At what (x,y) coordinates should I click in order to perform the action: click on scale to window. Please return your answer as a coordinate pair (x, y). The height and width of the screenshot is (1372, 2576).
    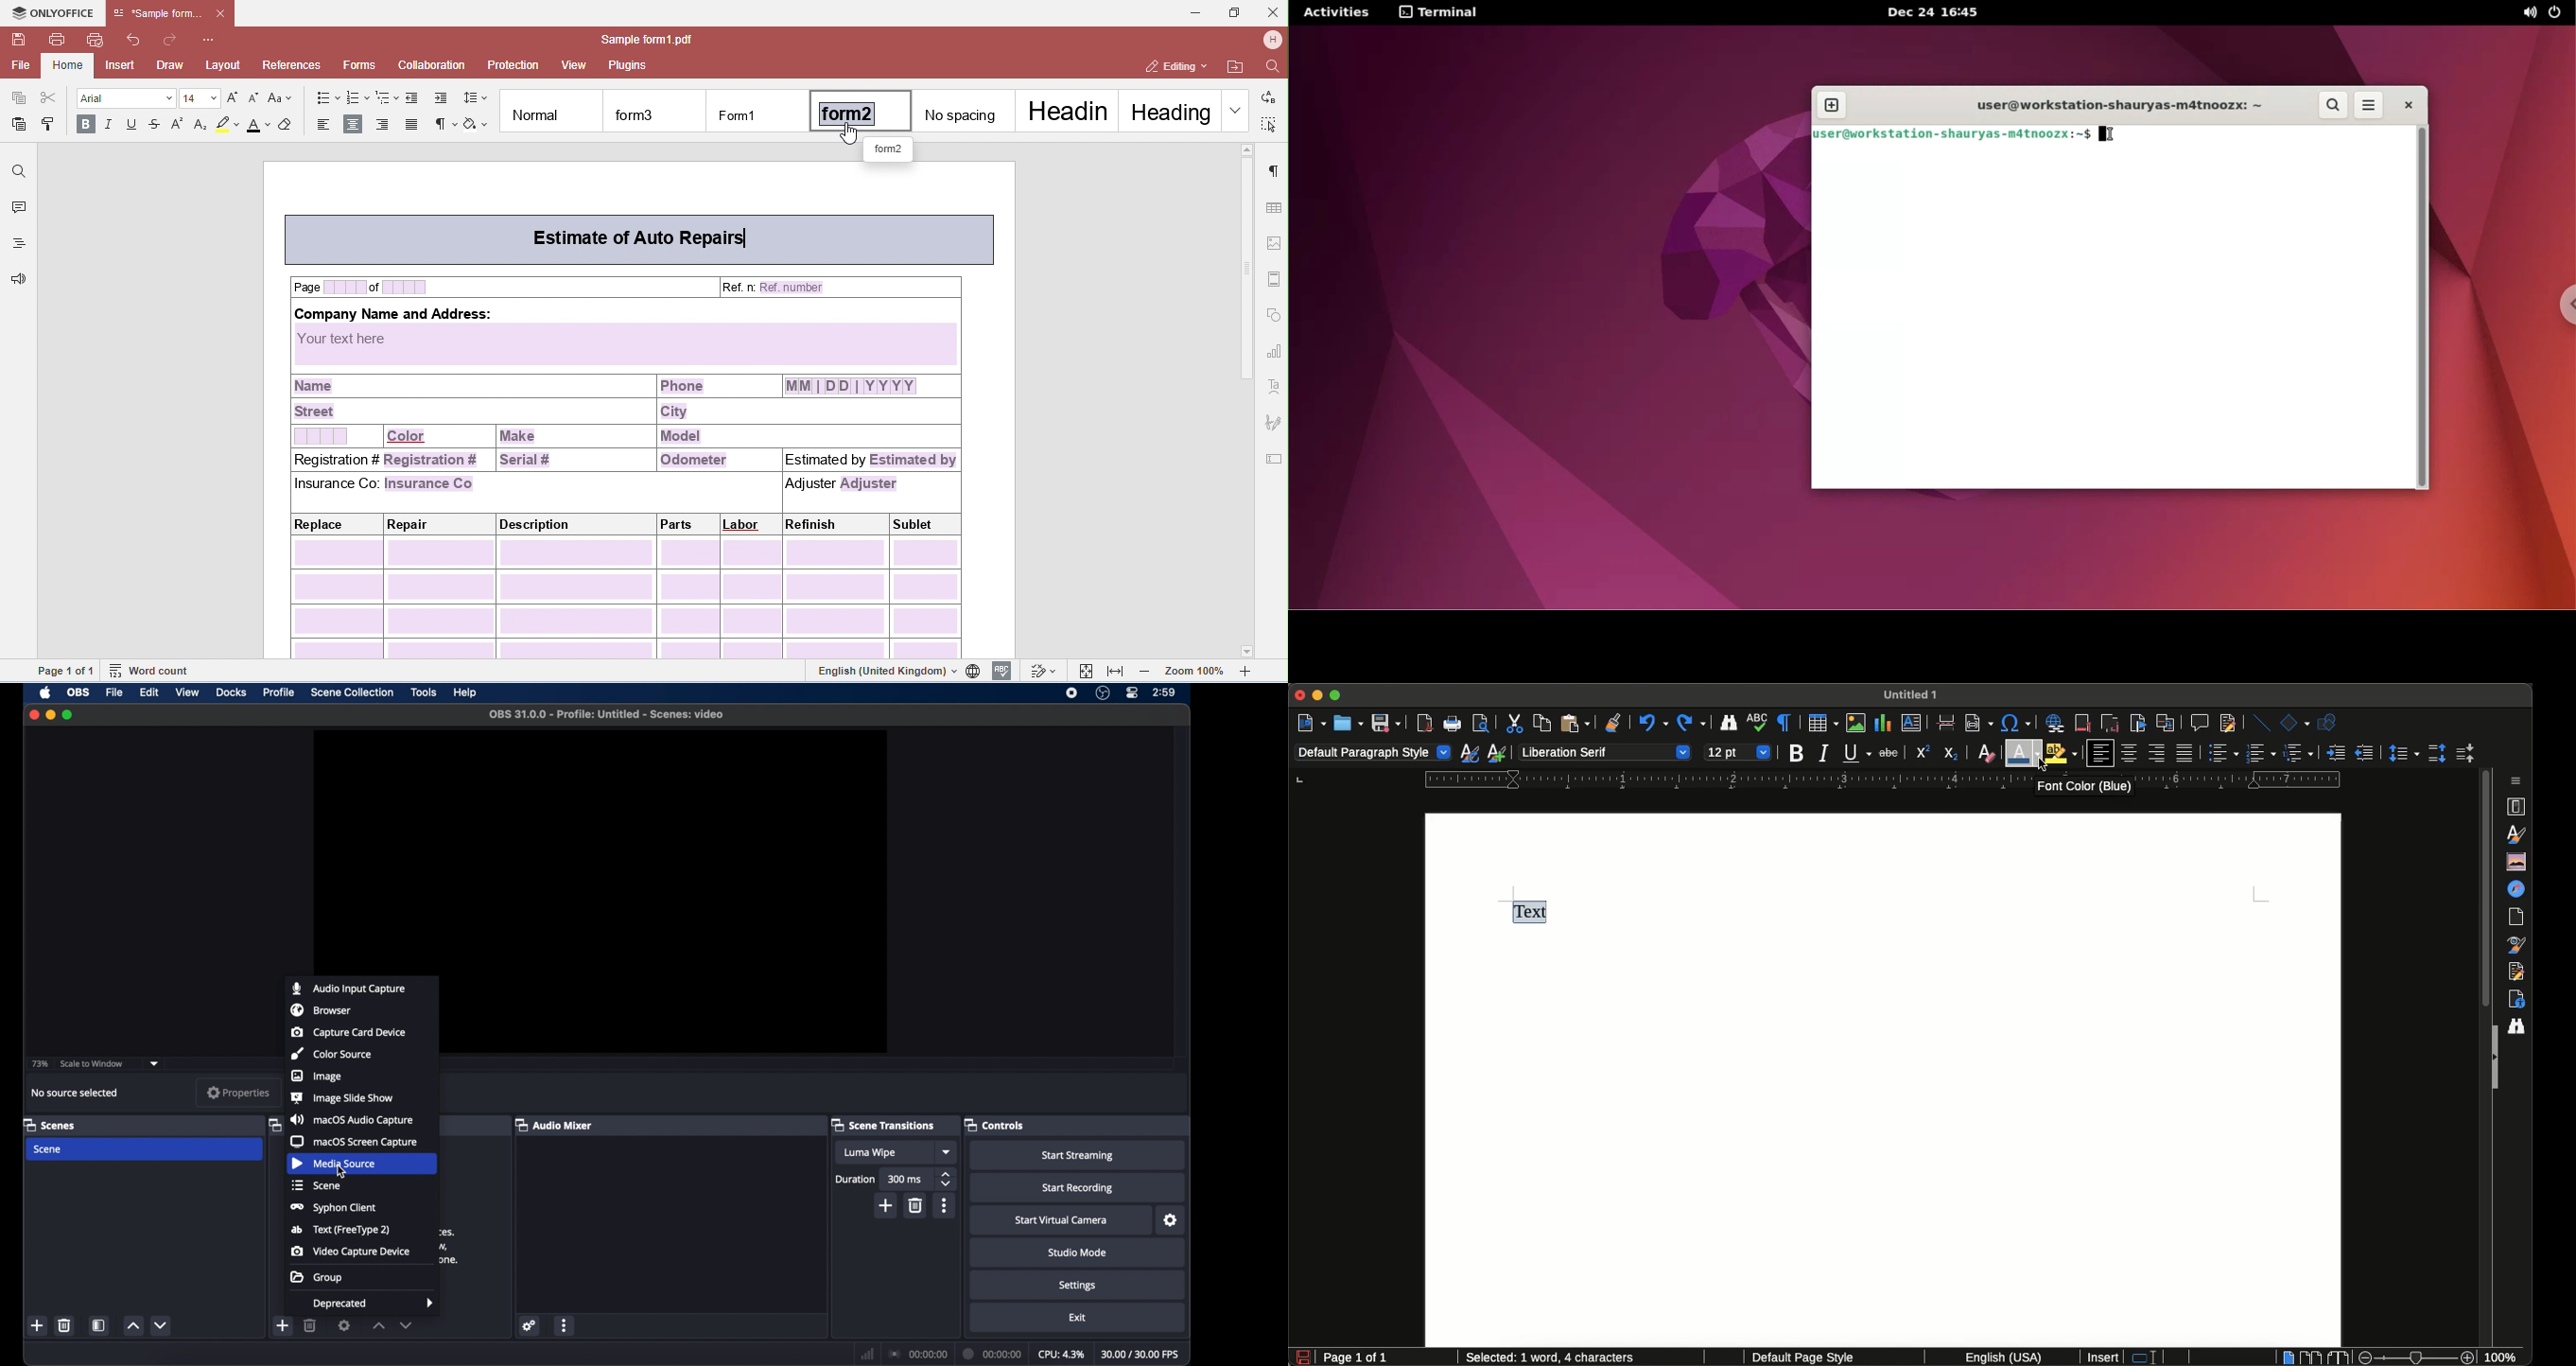
    Looking at the image, I should click on (94, 1063).